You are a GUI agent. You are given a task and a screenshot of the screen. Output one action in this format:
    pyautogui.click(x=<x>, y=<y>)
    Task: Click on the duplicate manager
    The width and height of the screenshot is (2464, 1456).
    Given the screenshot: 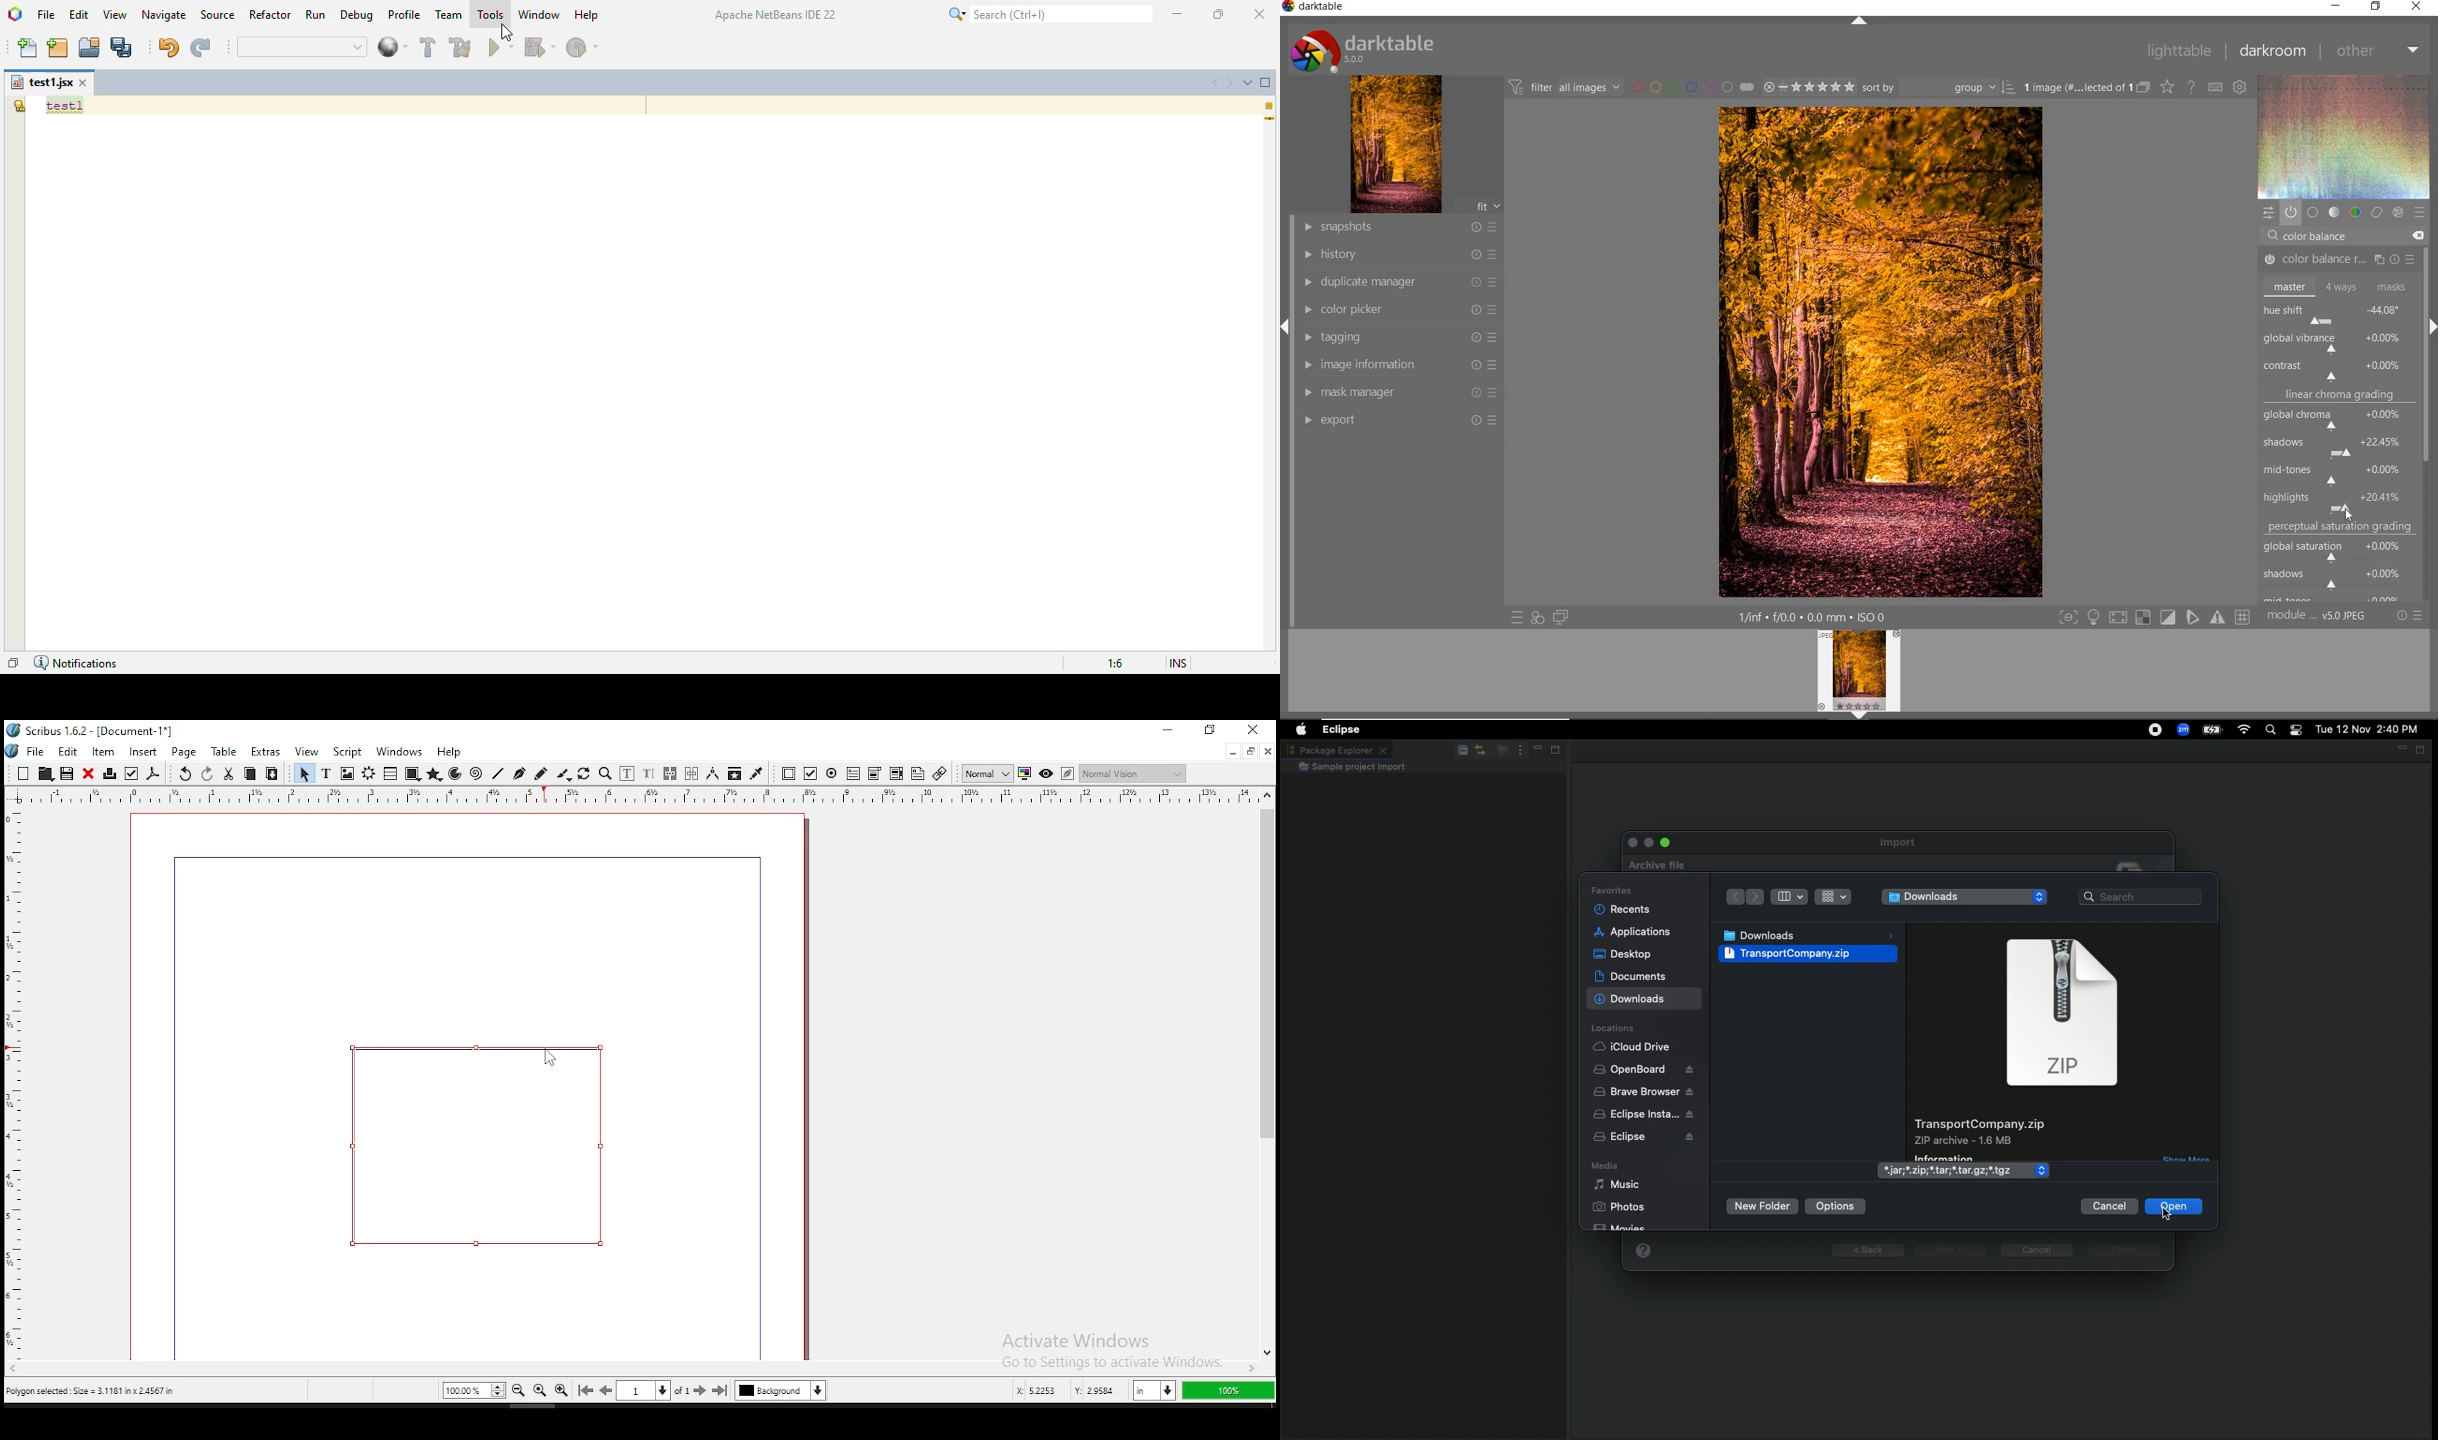 What is the action you would take?
    pyautogui.click(x=1401, y=282)
    